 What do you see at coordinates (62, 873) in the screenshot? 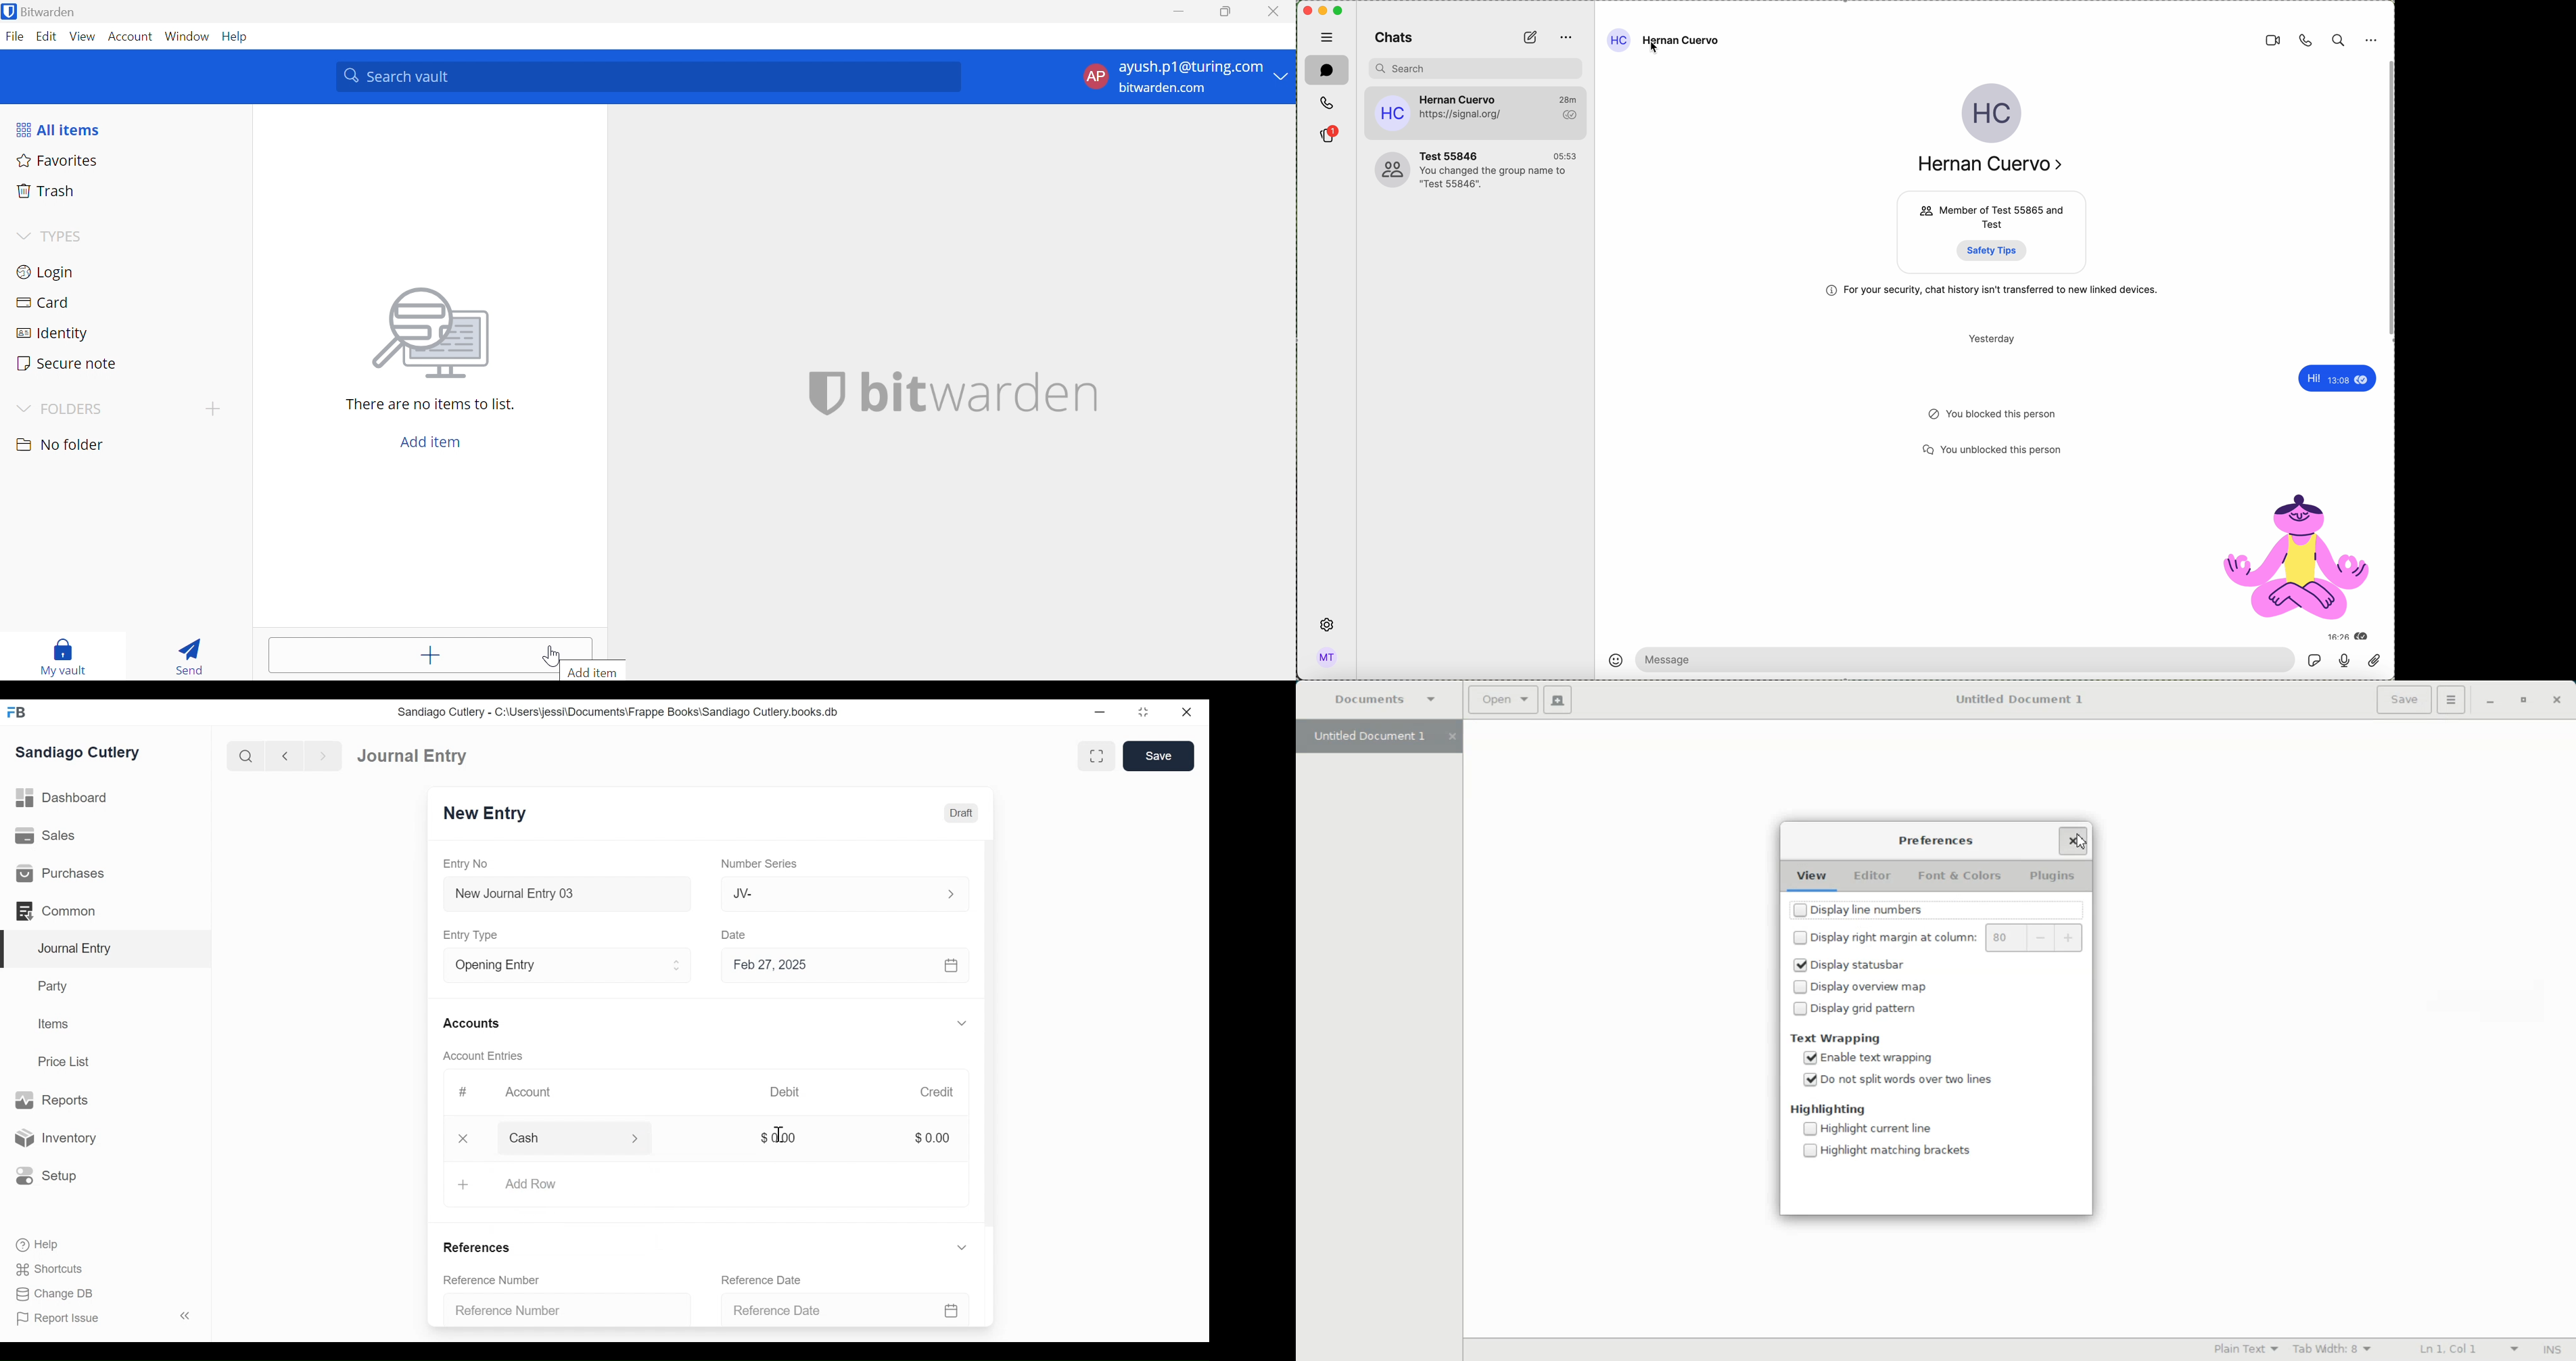
I see `Purchases` at bounding box center [62, 873].